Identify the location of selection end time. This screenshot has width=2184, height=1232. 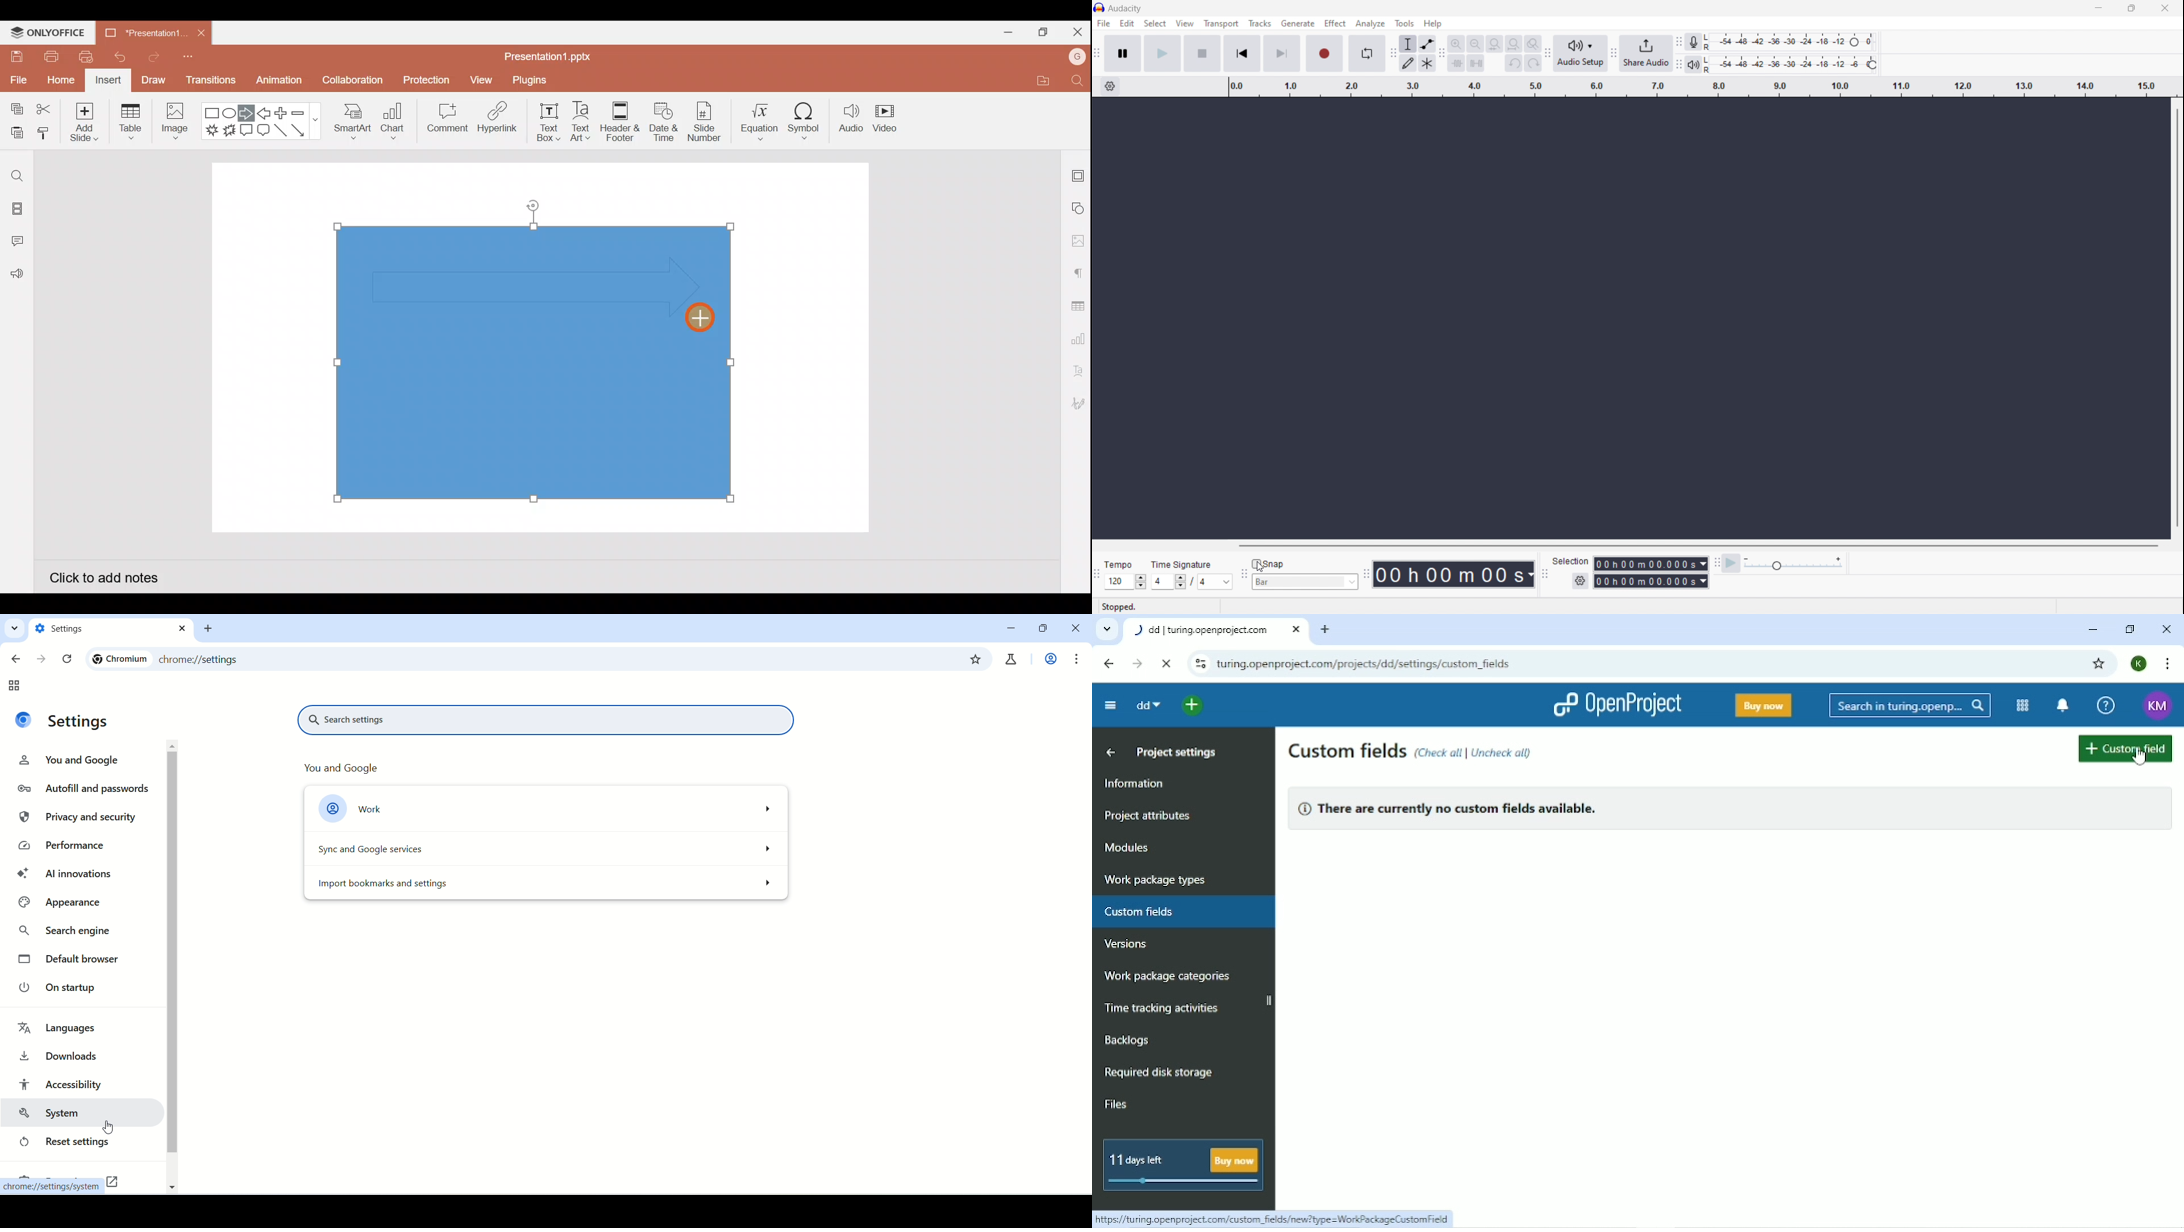
(1651, 581).